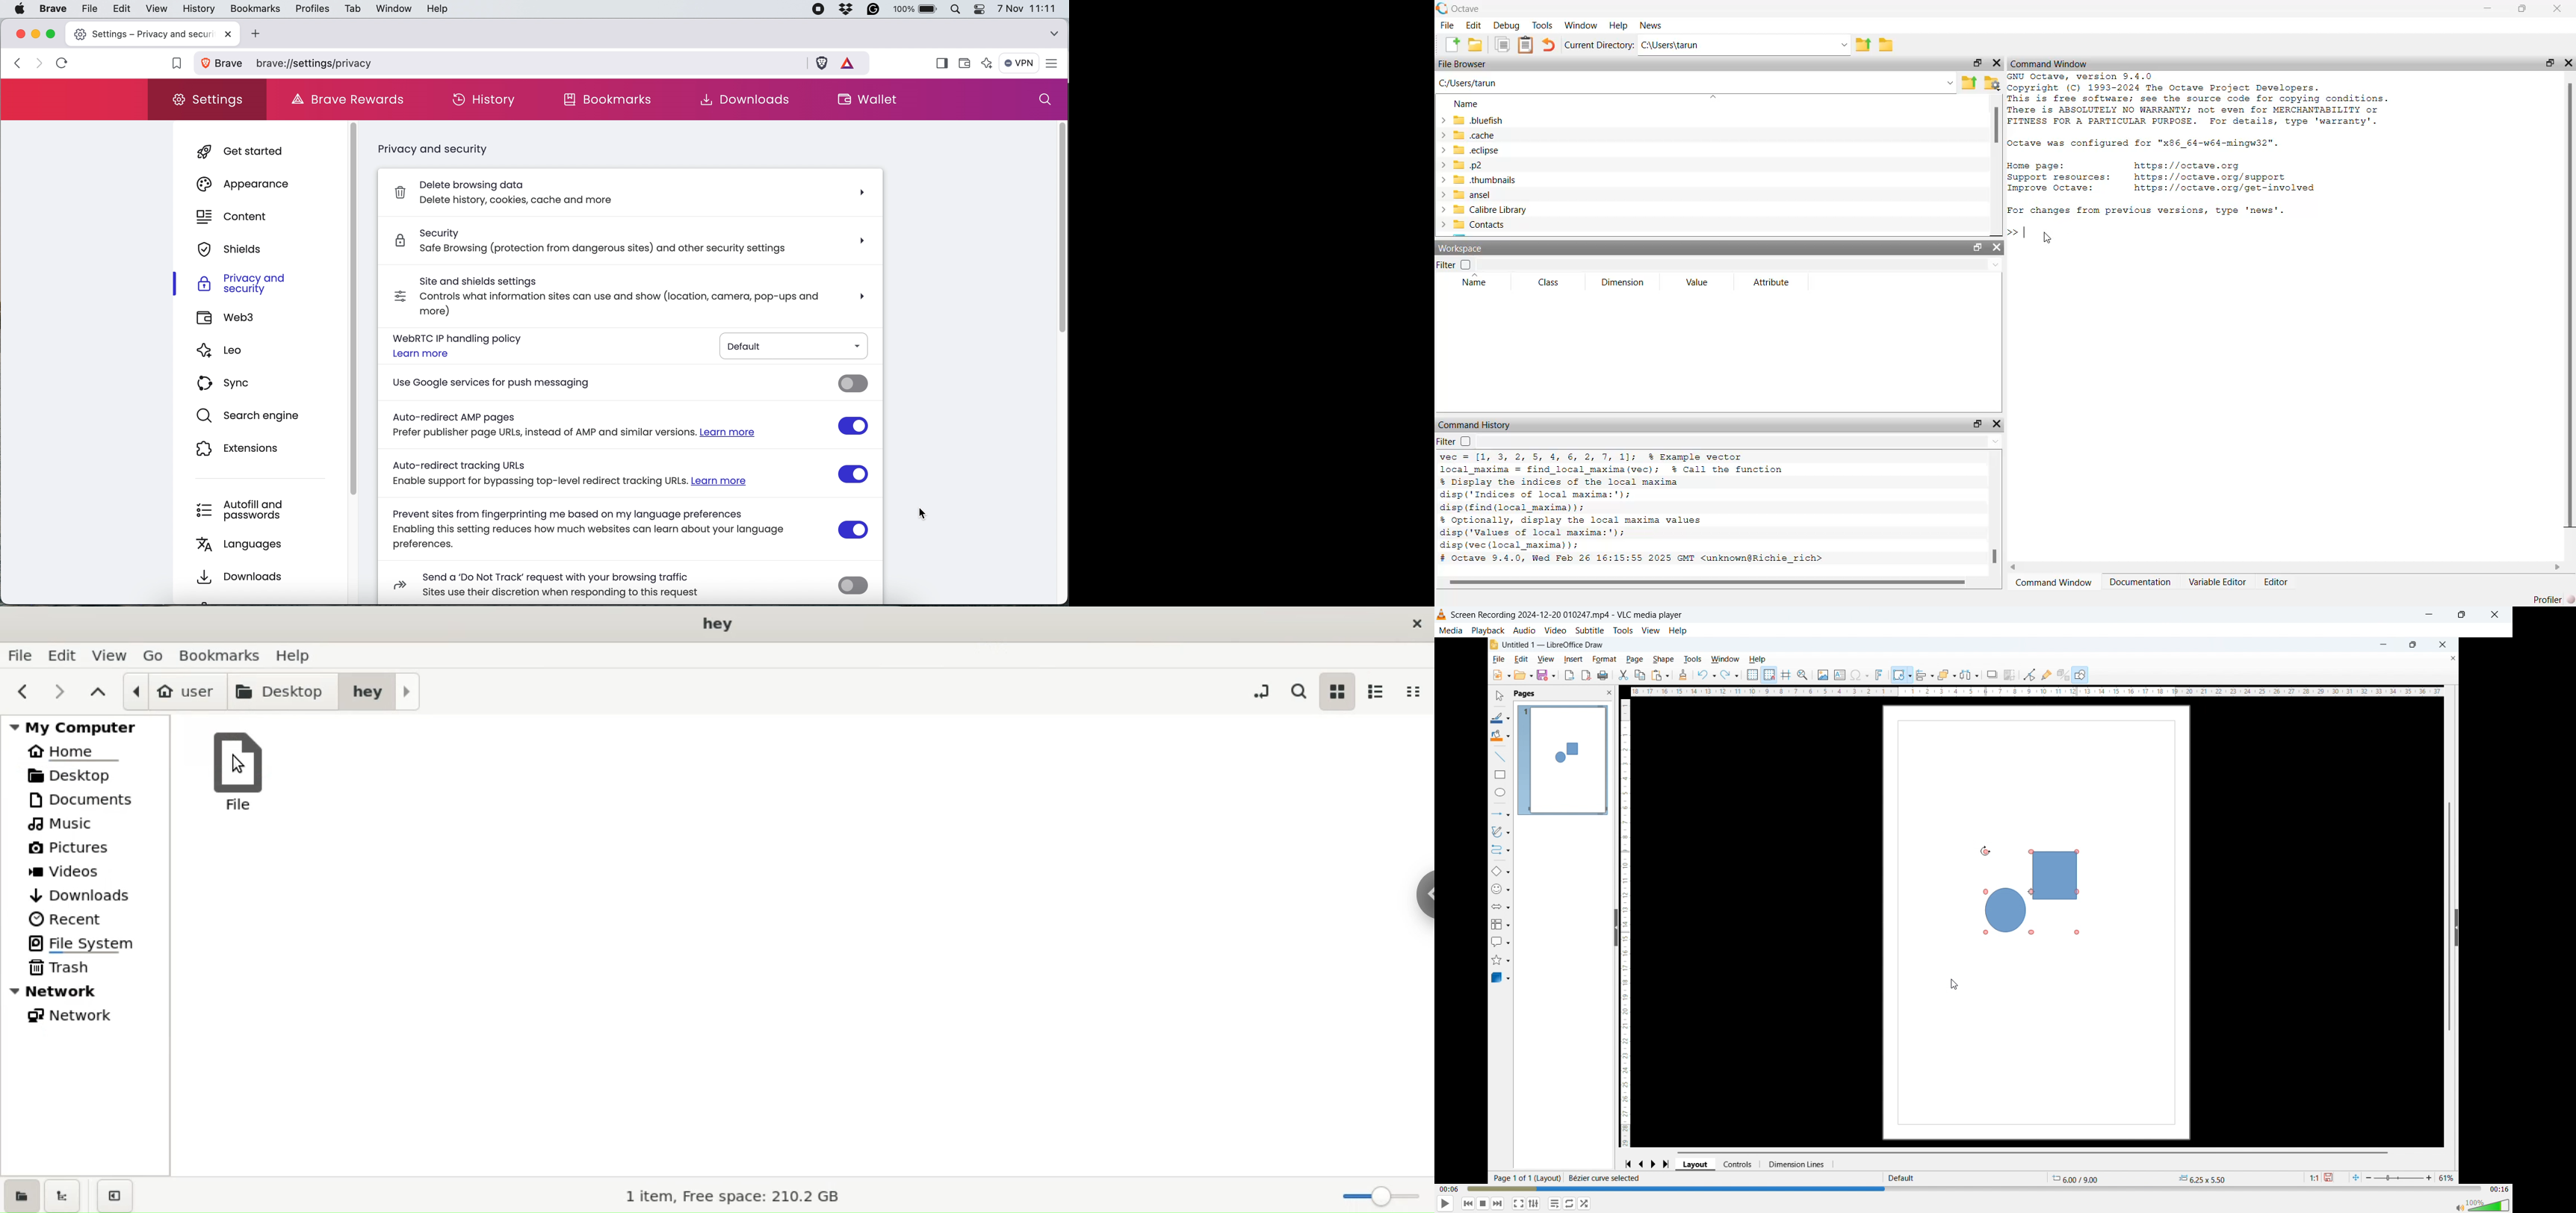 The image size is (2576, 1232). I want to click on .bluefish, so click(1480, 121).